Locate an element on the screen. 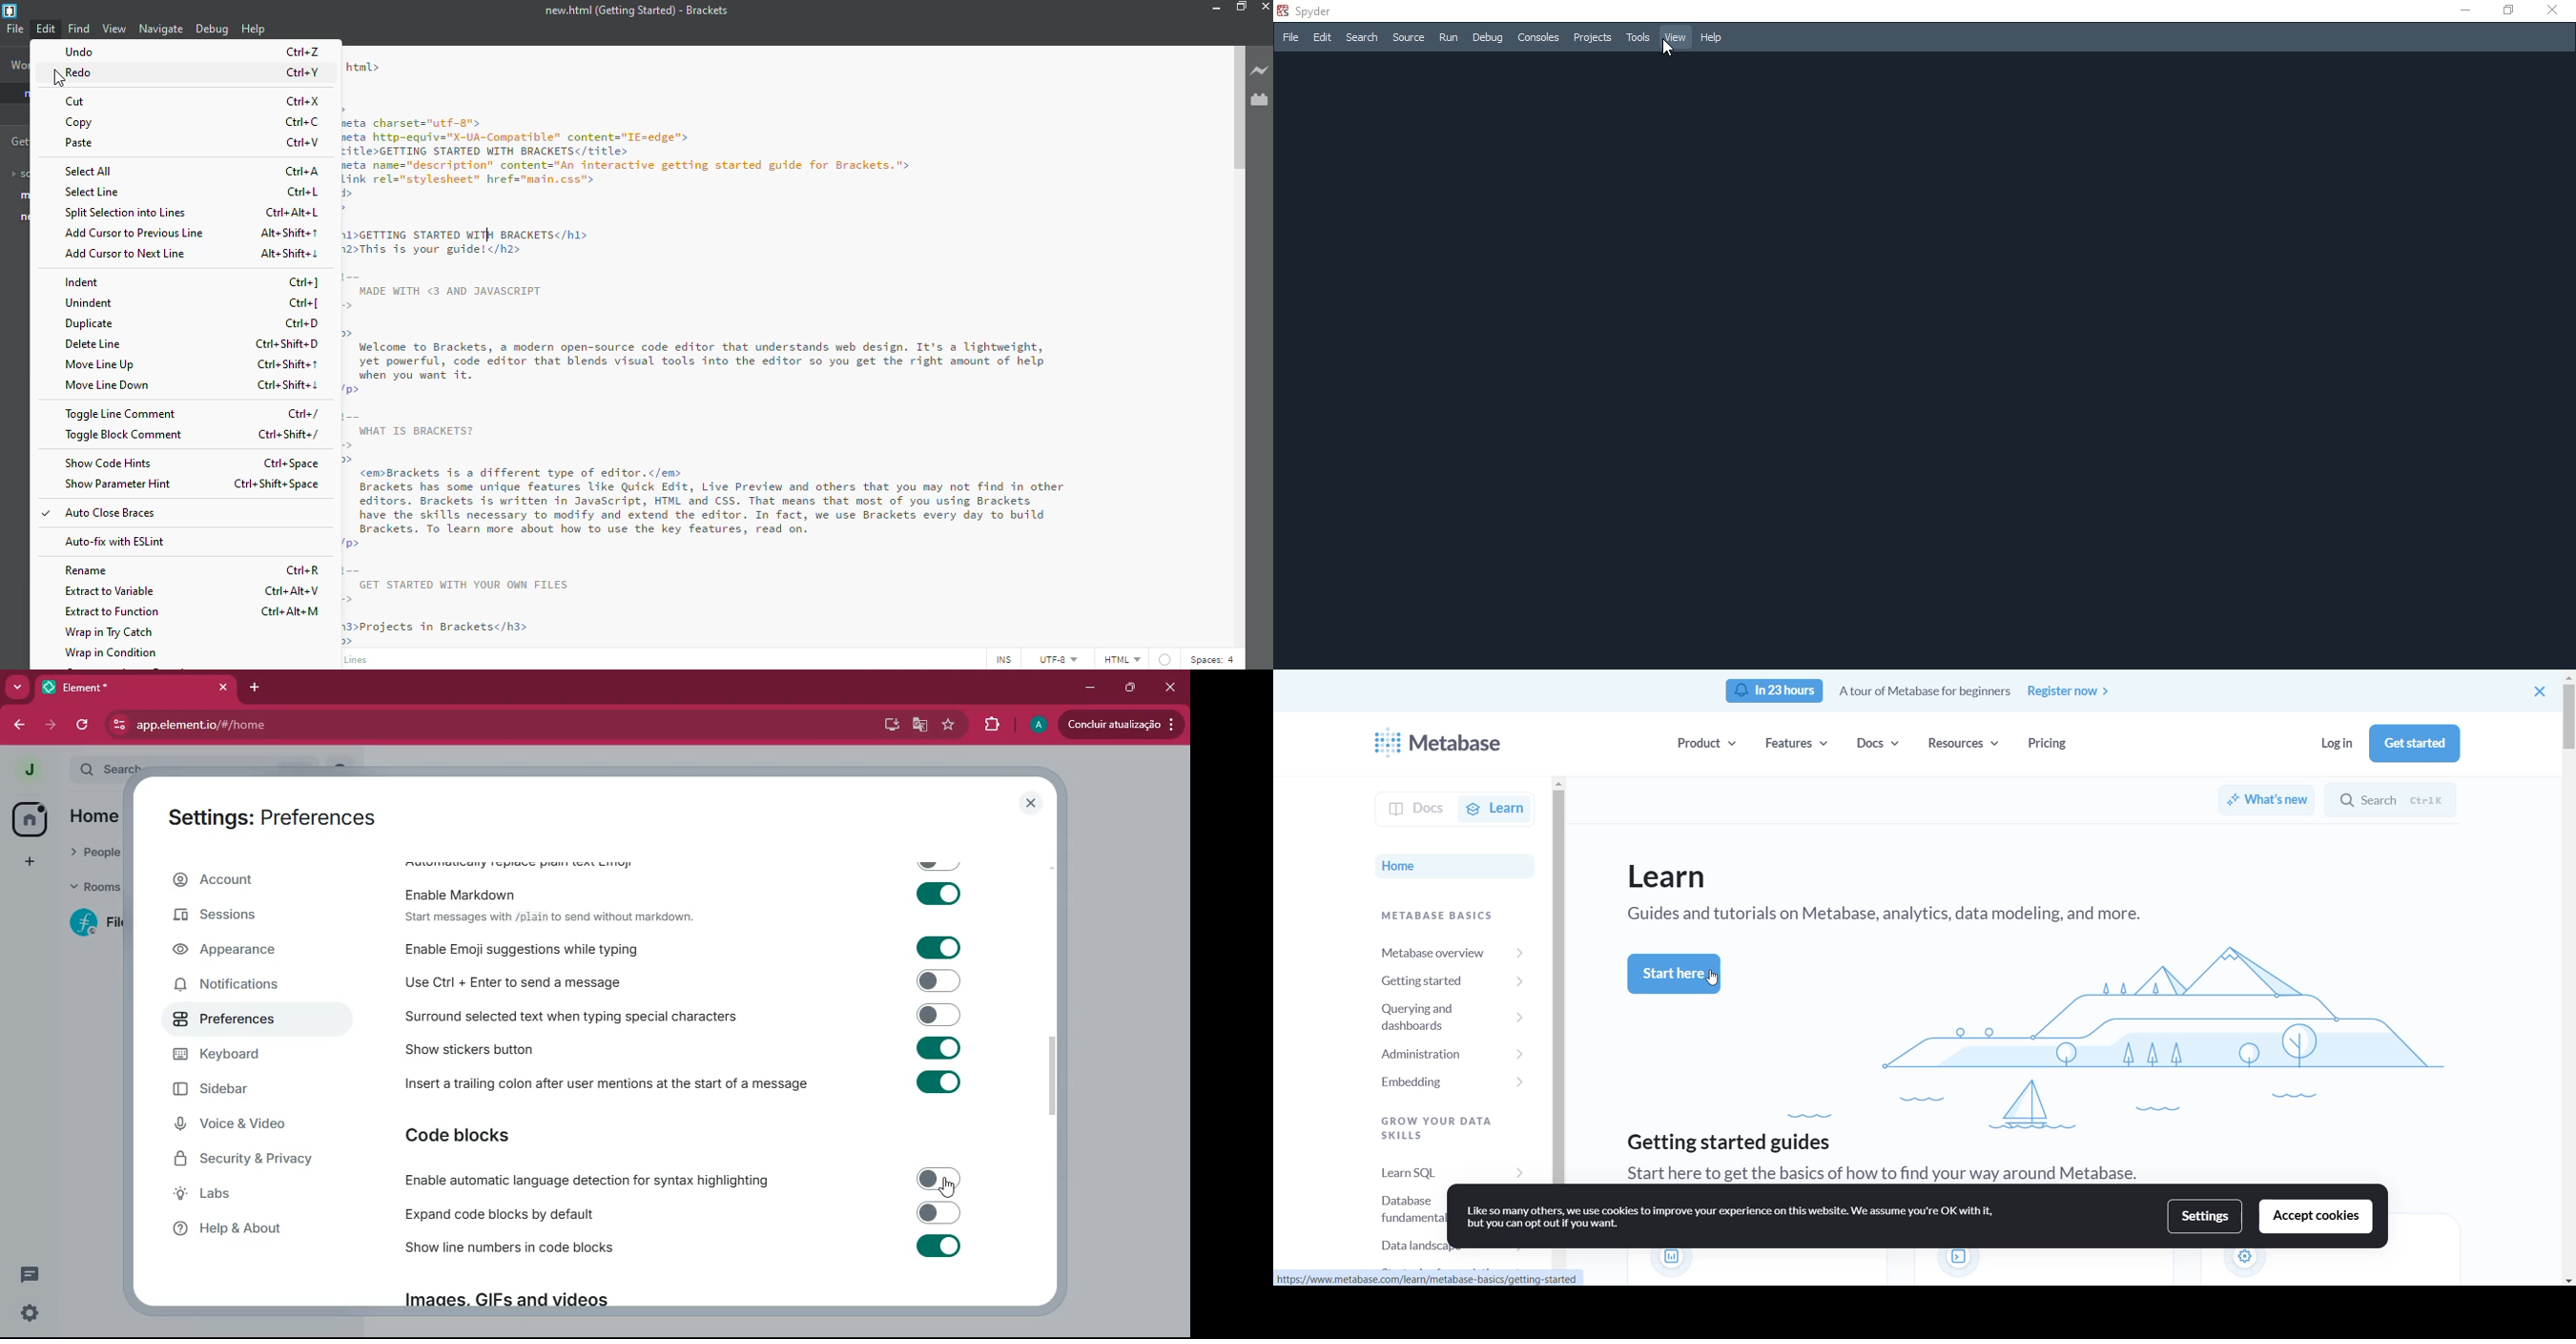  keyboard is located at coordinates (250, 1056).